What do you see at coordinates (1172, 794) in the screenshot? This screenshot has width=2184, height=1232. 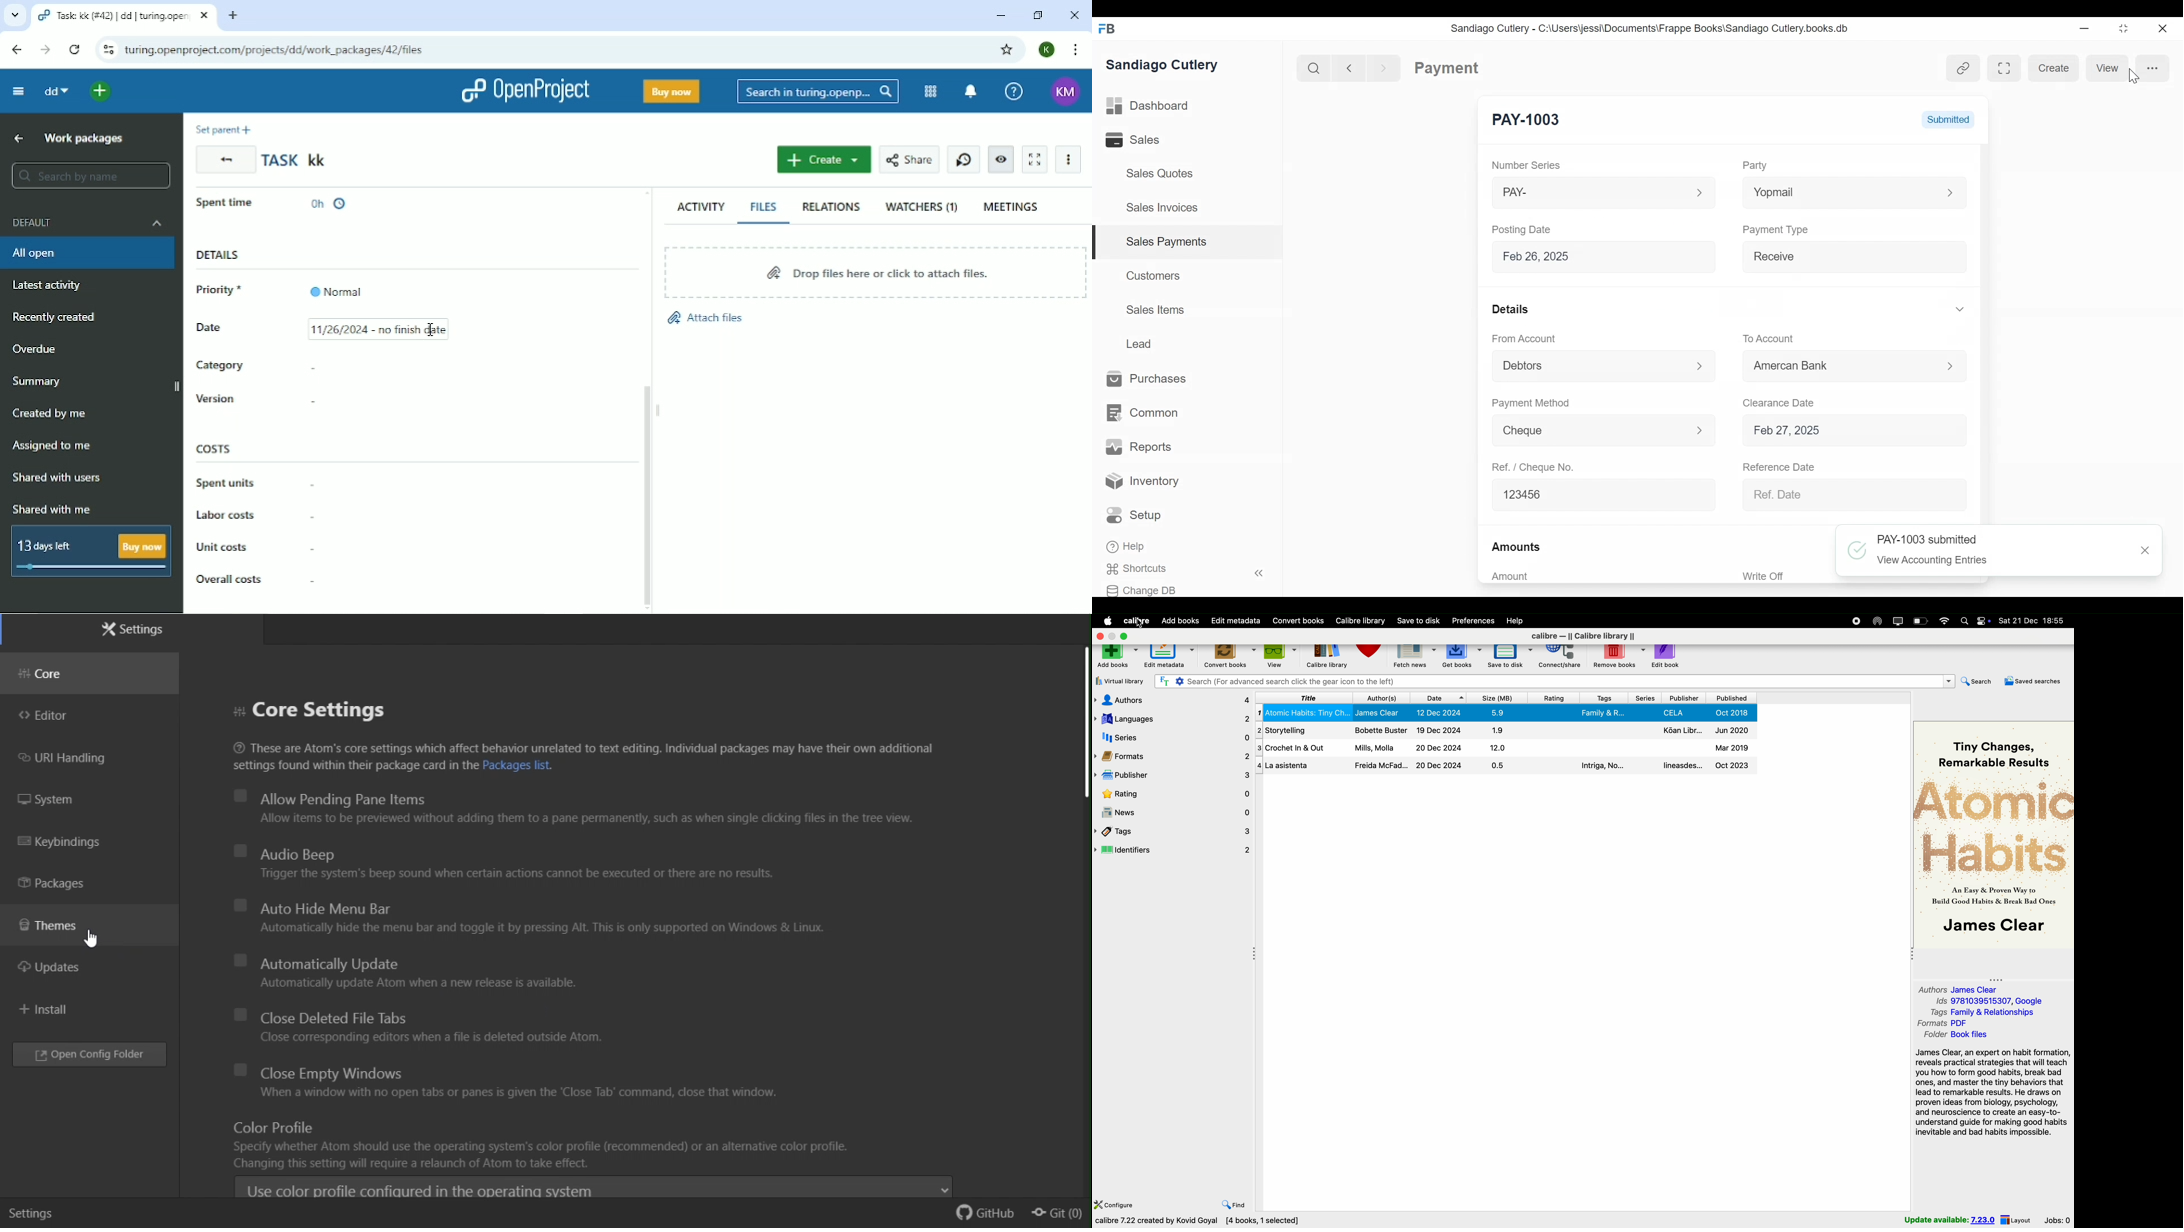 I see `rating` at bounding box center [1172, 794].